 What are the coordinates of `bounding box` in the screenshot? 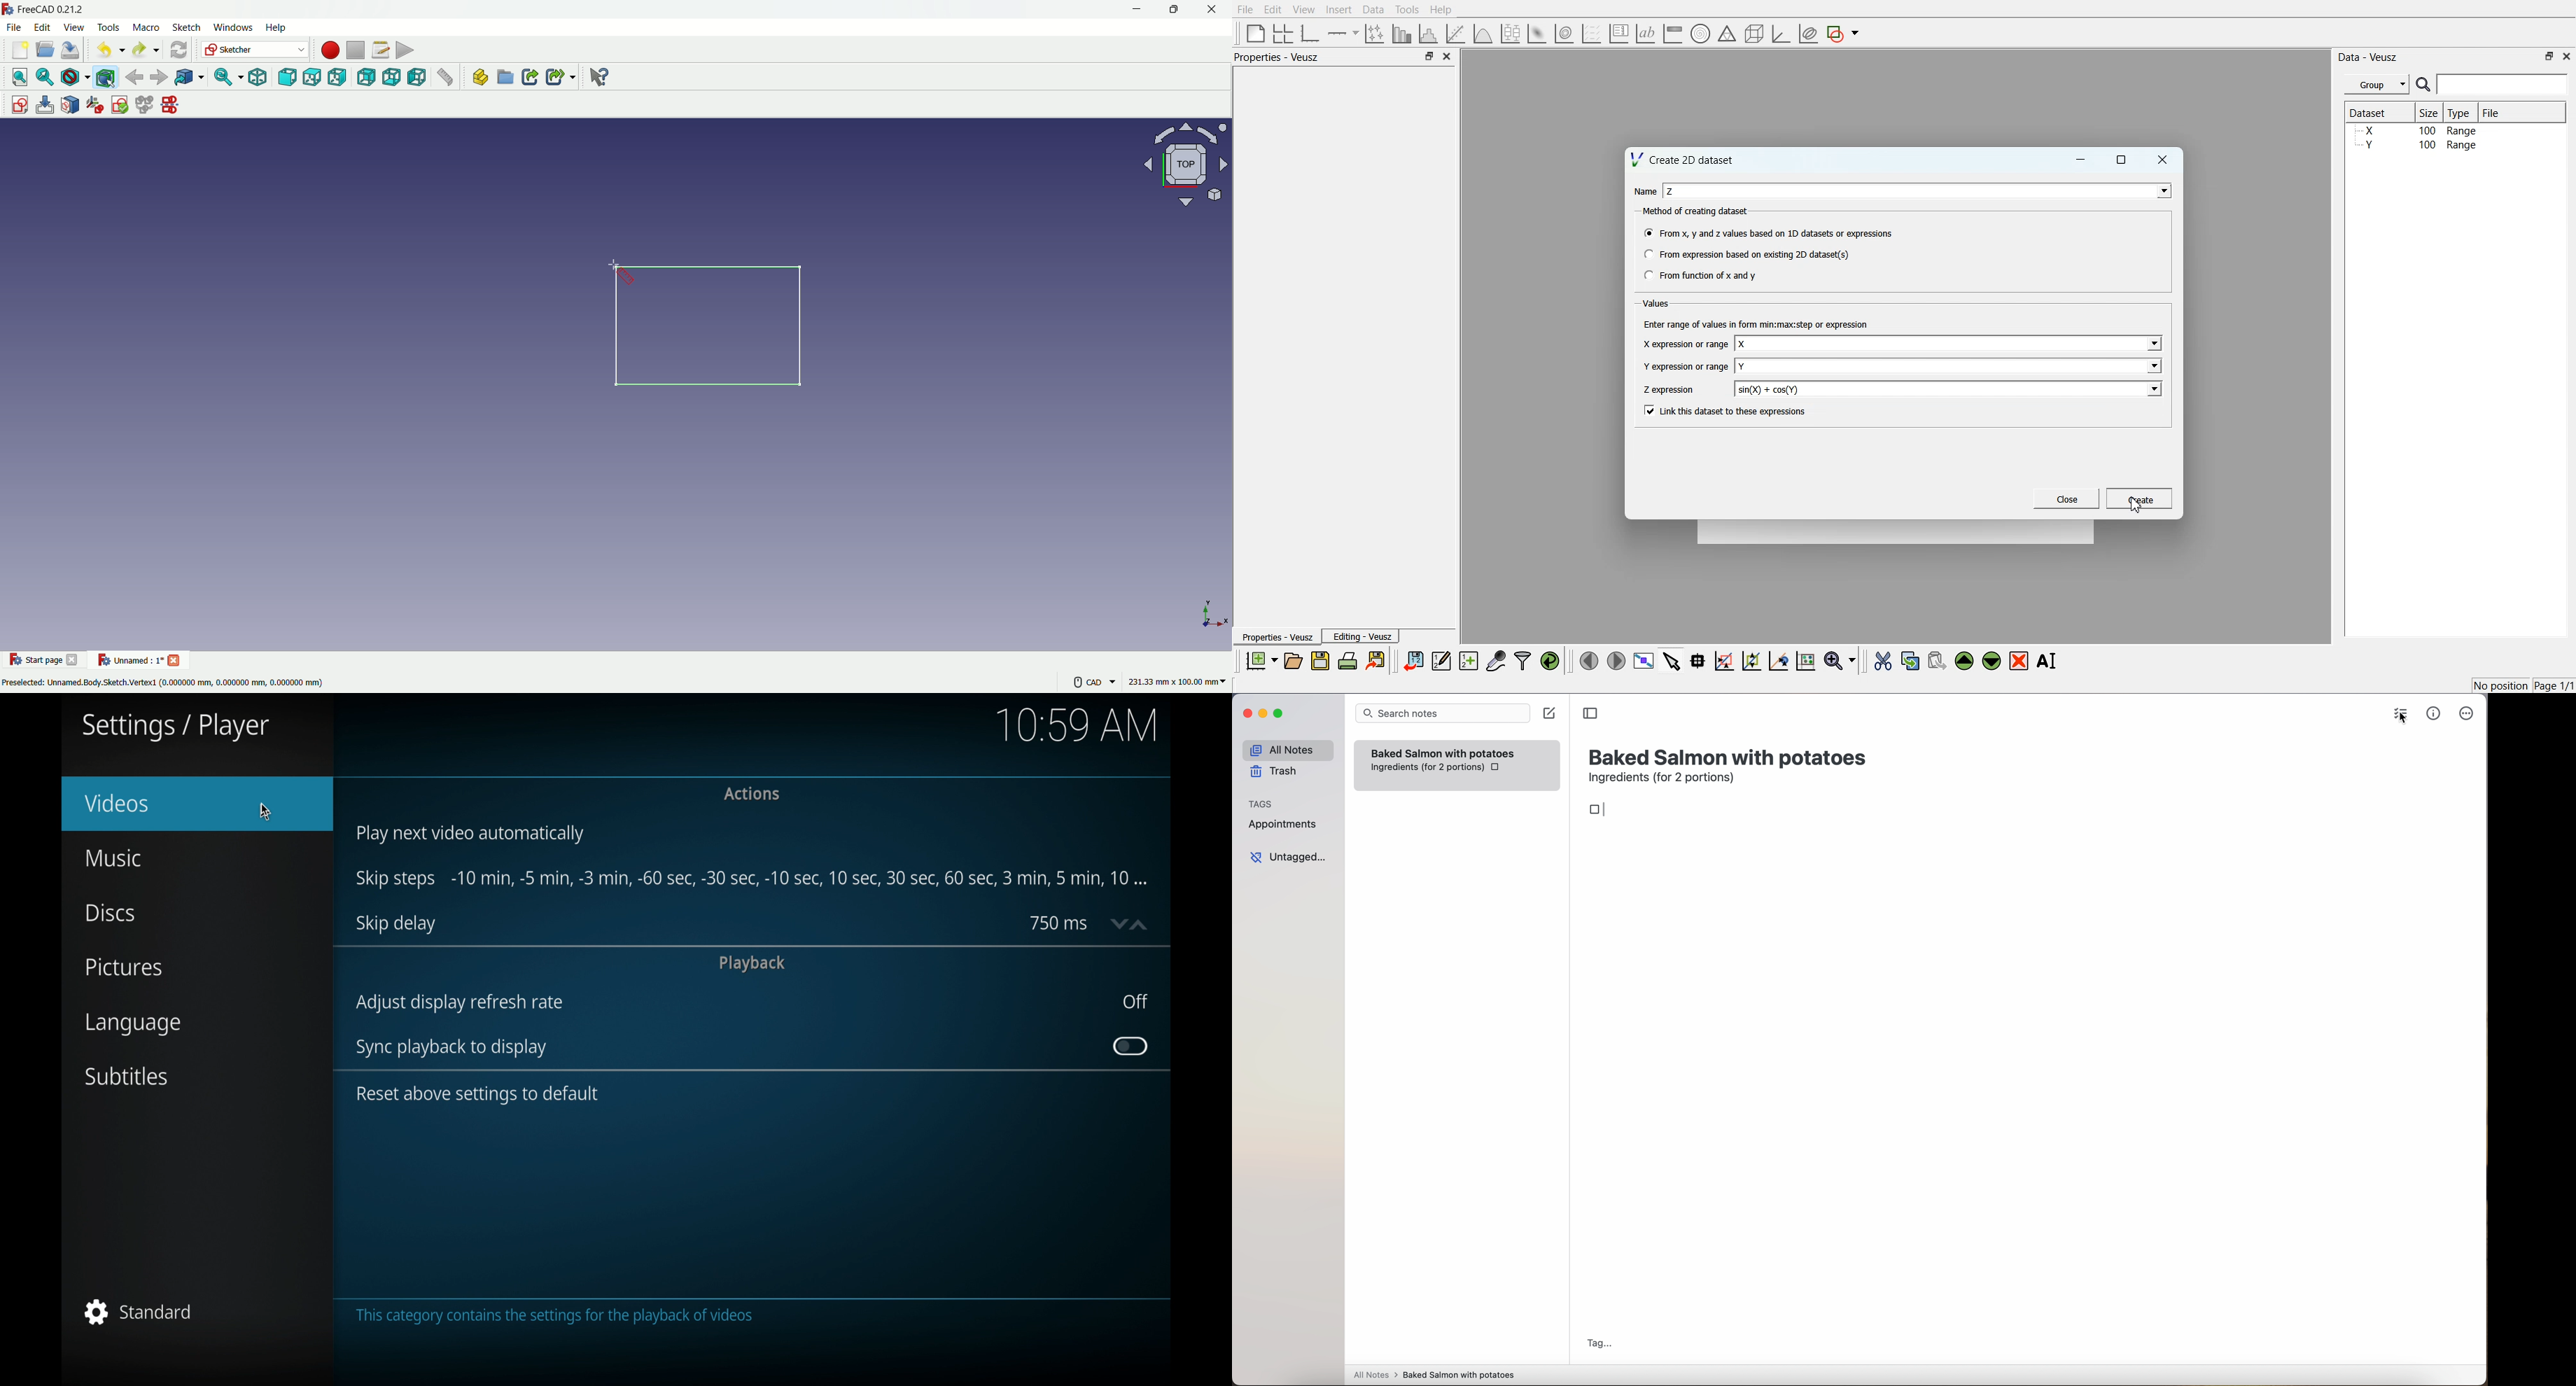 It's located at (107, 77).